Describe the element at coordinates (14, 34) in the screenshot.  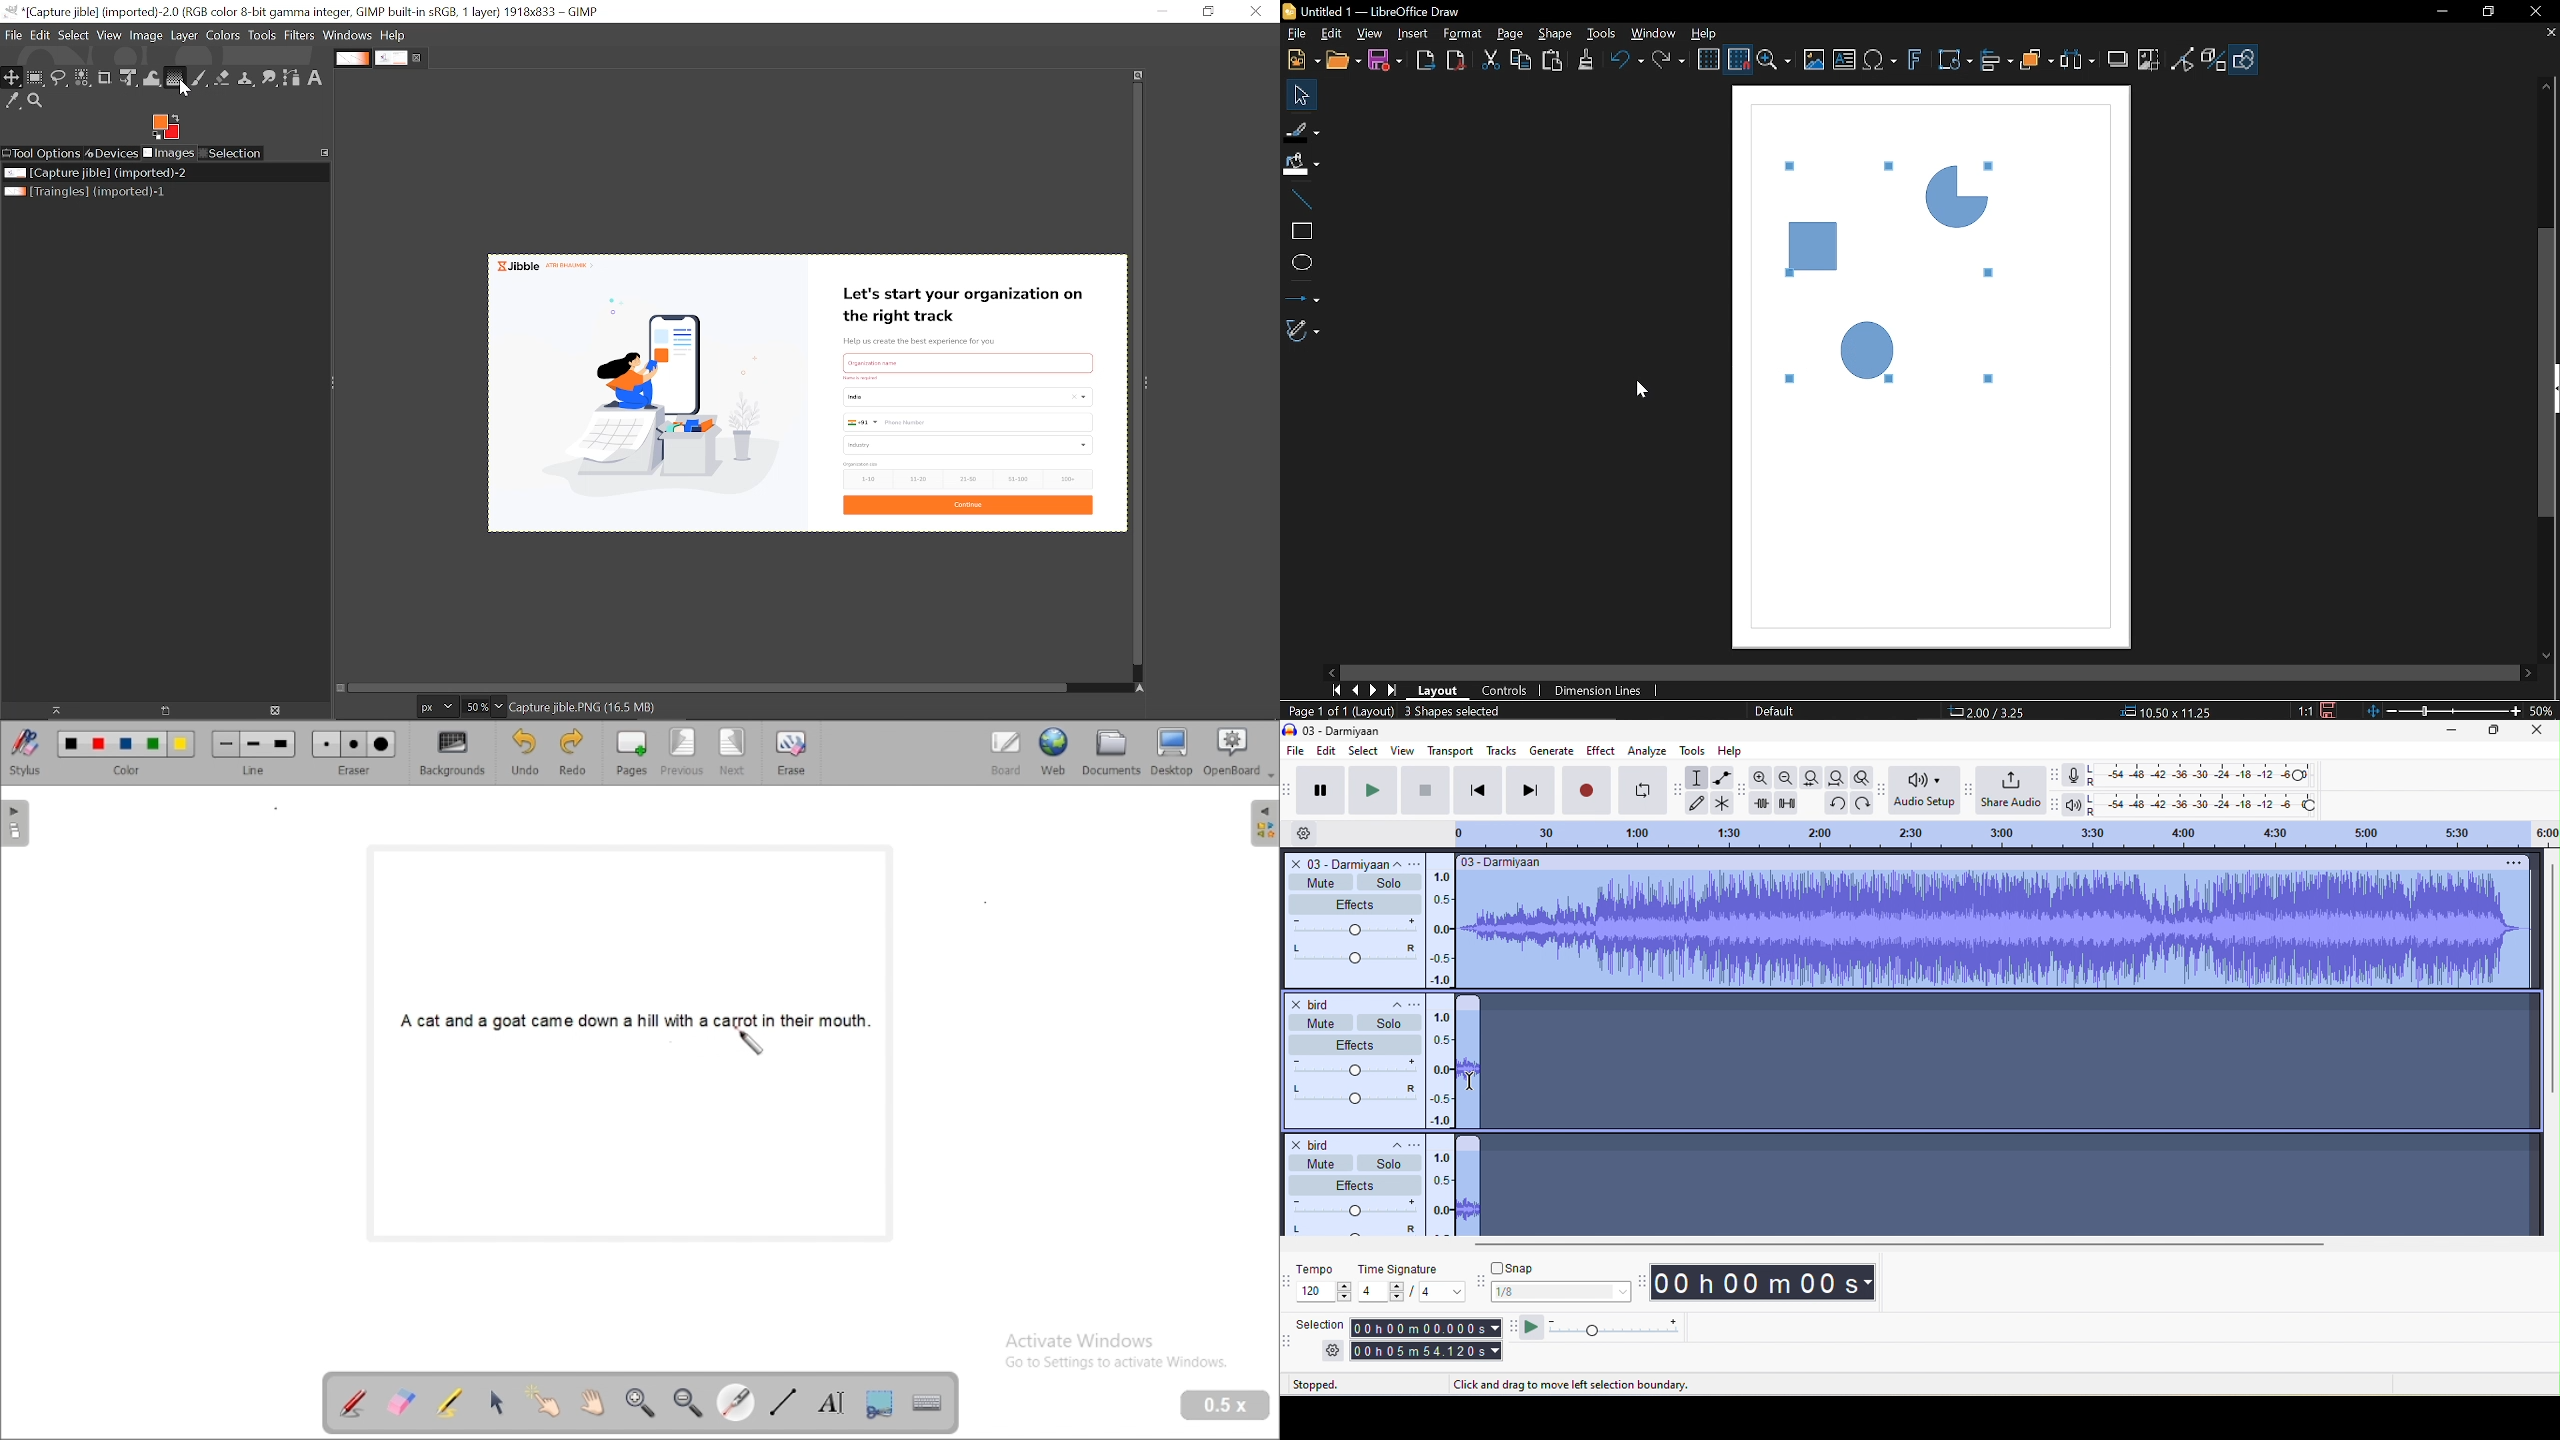
I see `File` at that location.